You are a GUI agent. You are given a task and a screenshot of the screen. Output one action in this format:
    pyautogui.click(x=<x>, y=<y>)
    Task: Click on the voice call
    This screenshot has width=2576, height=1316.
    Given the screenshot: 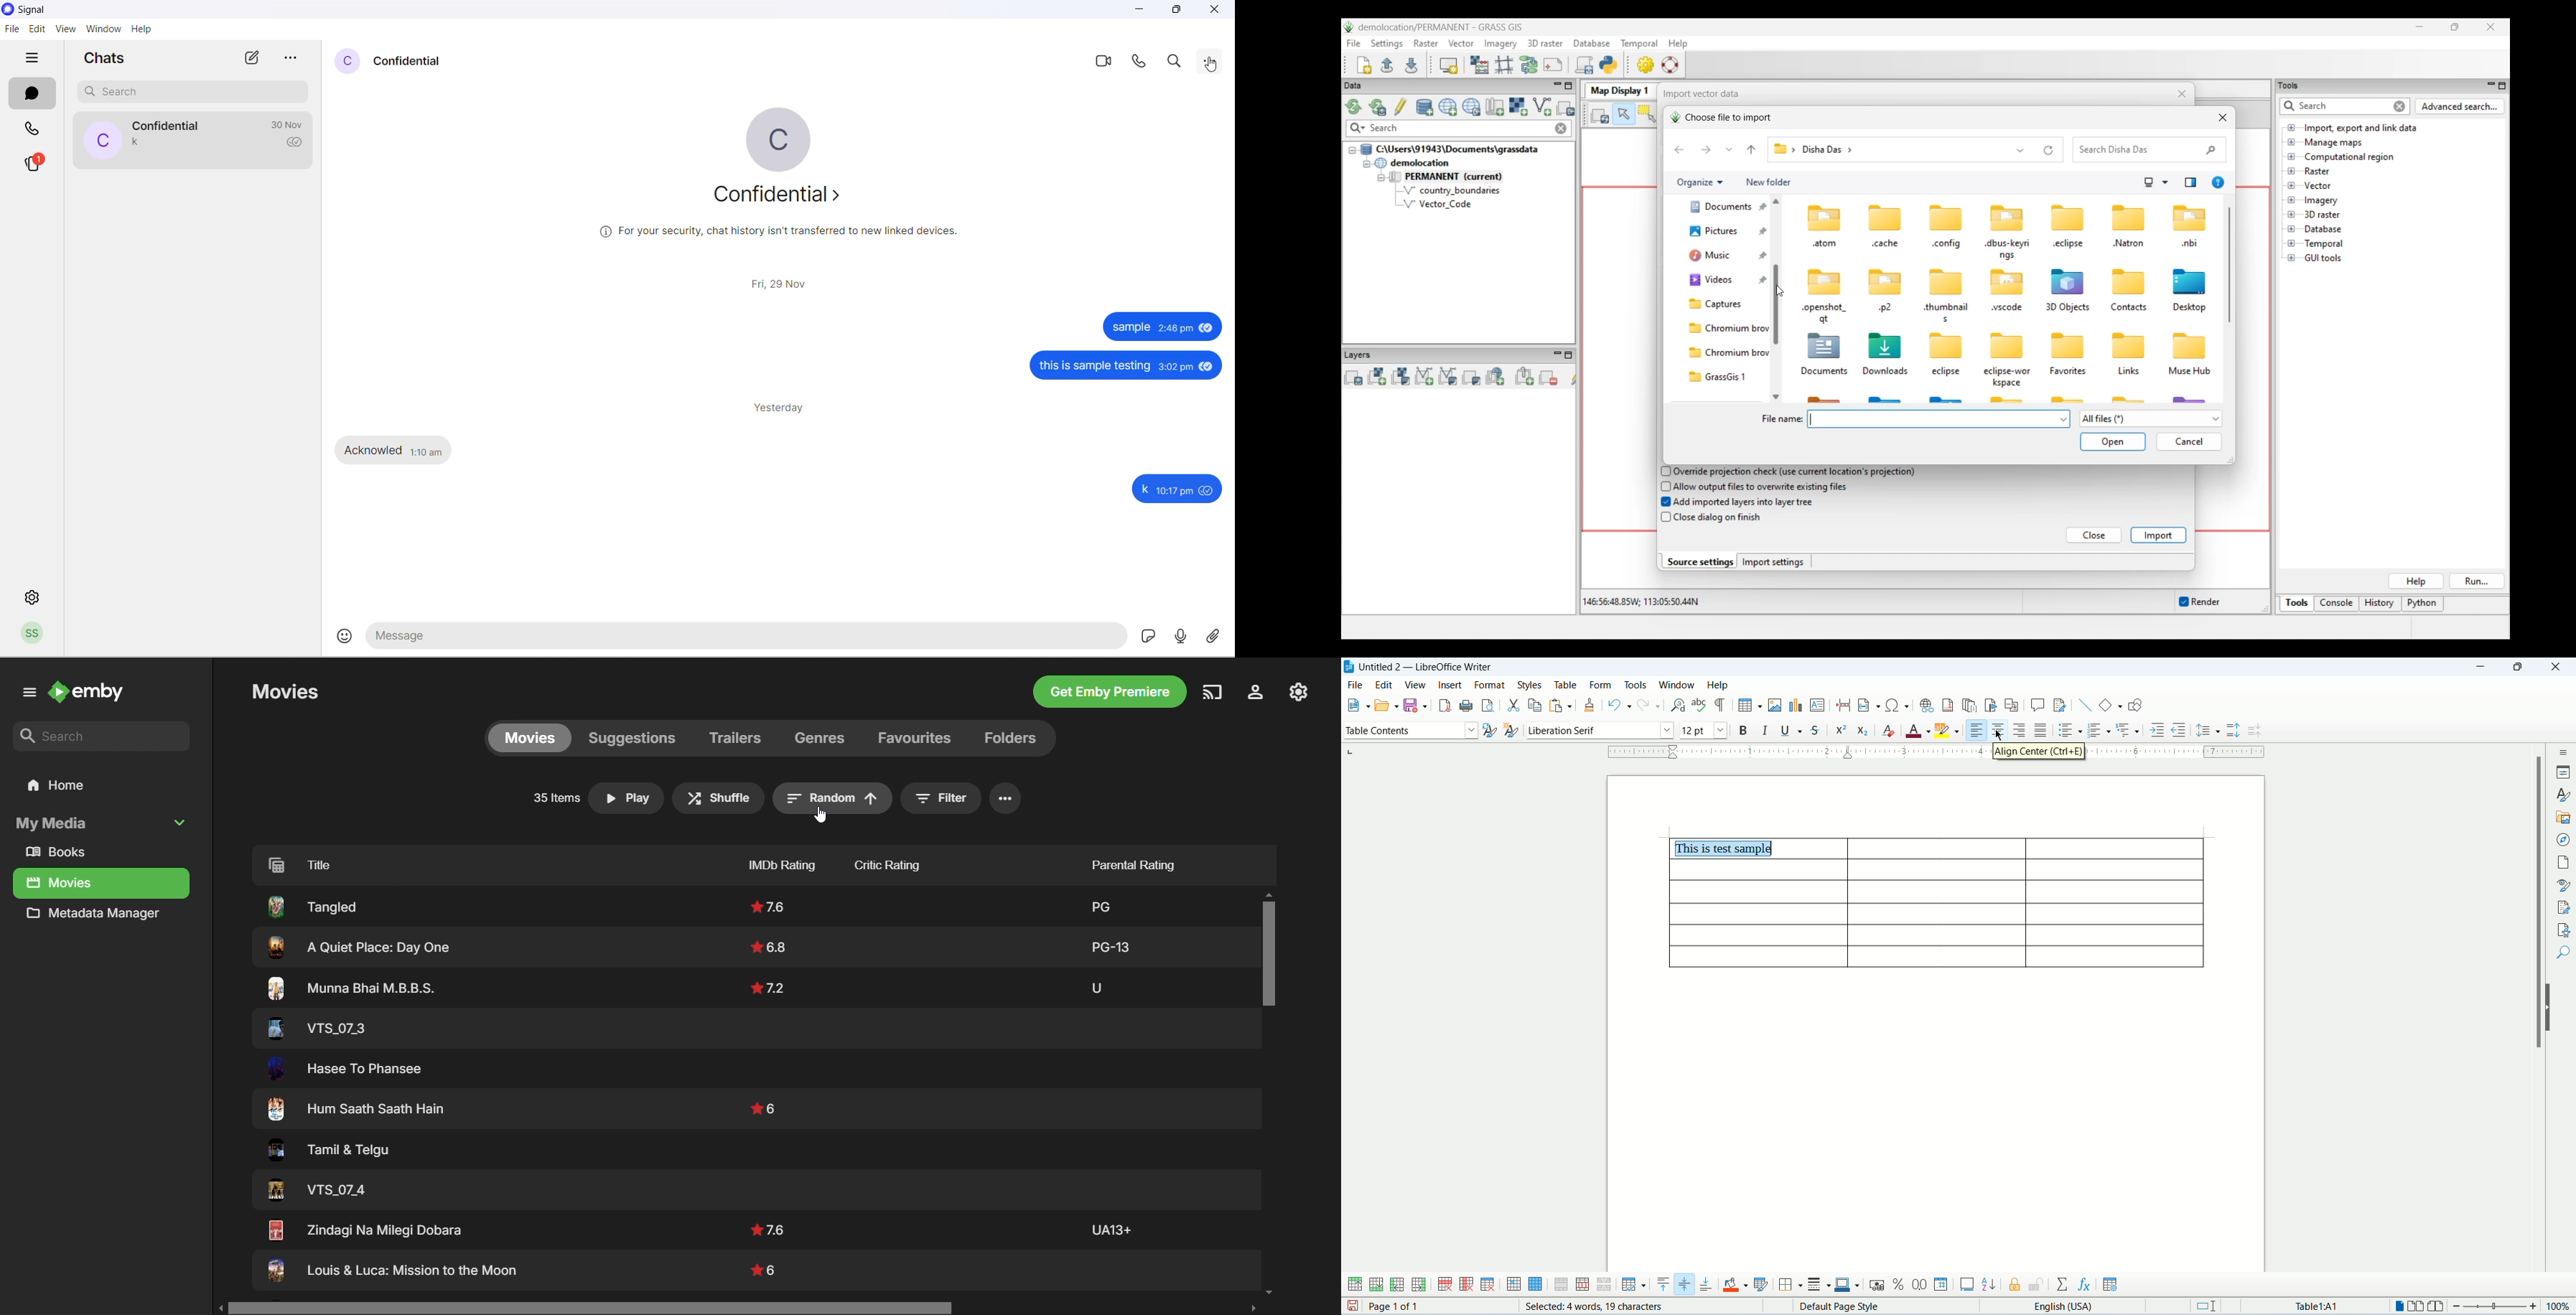 What is the action you would take?
    pyautogui.click(x=1140, y=62)
    